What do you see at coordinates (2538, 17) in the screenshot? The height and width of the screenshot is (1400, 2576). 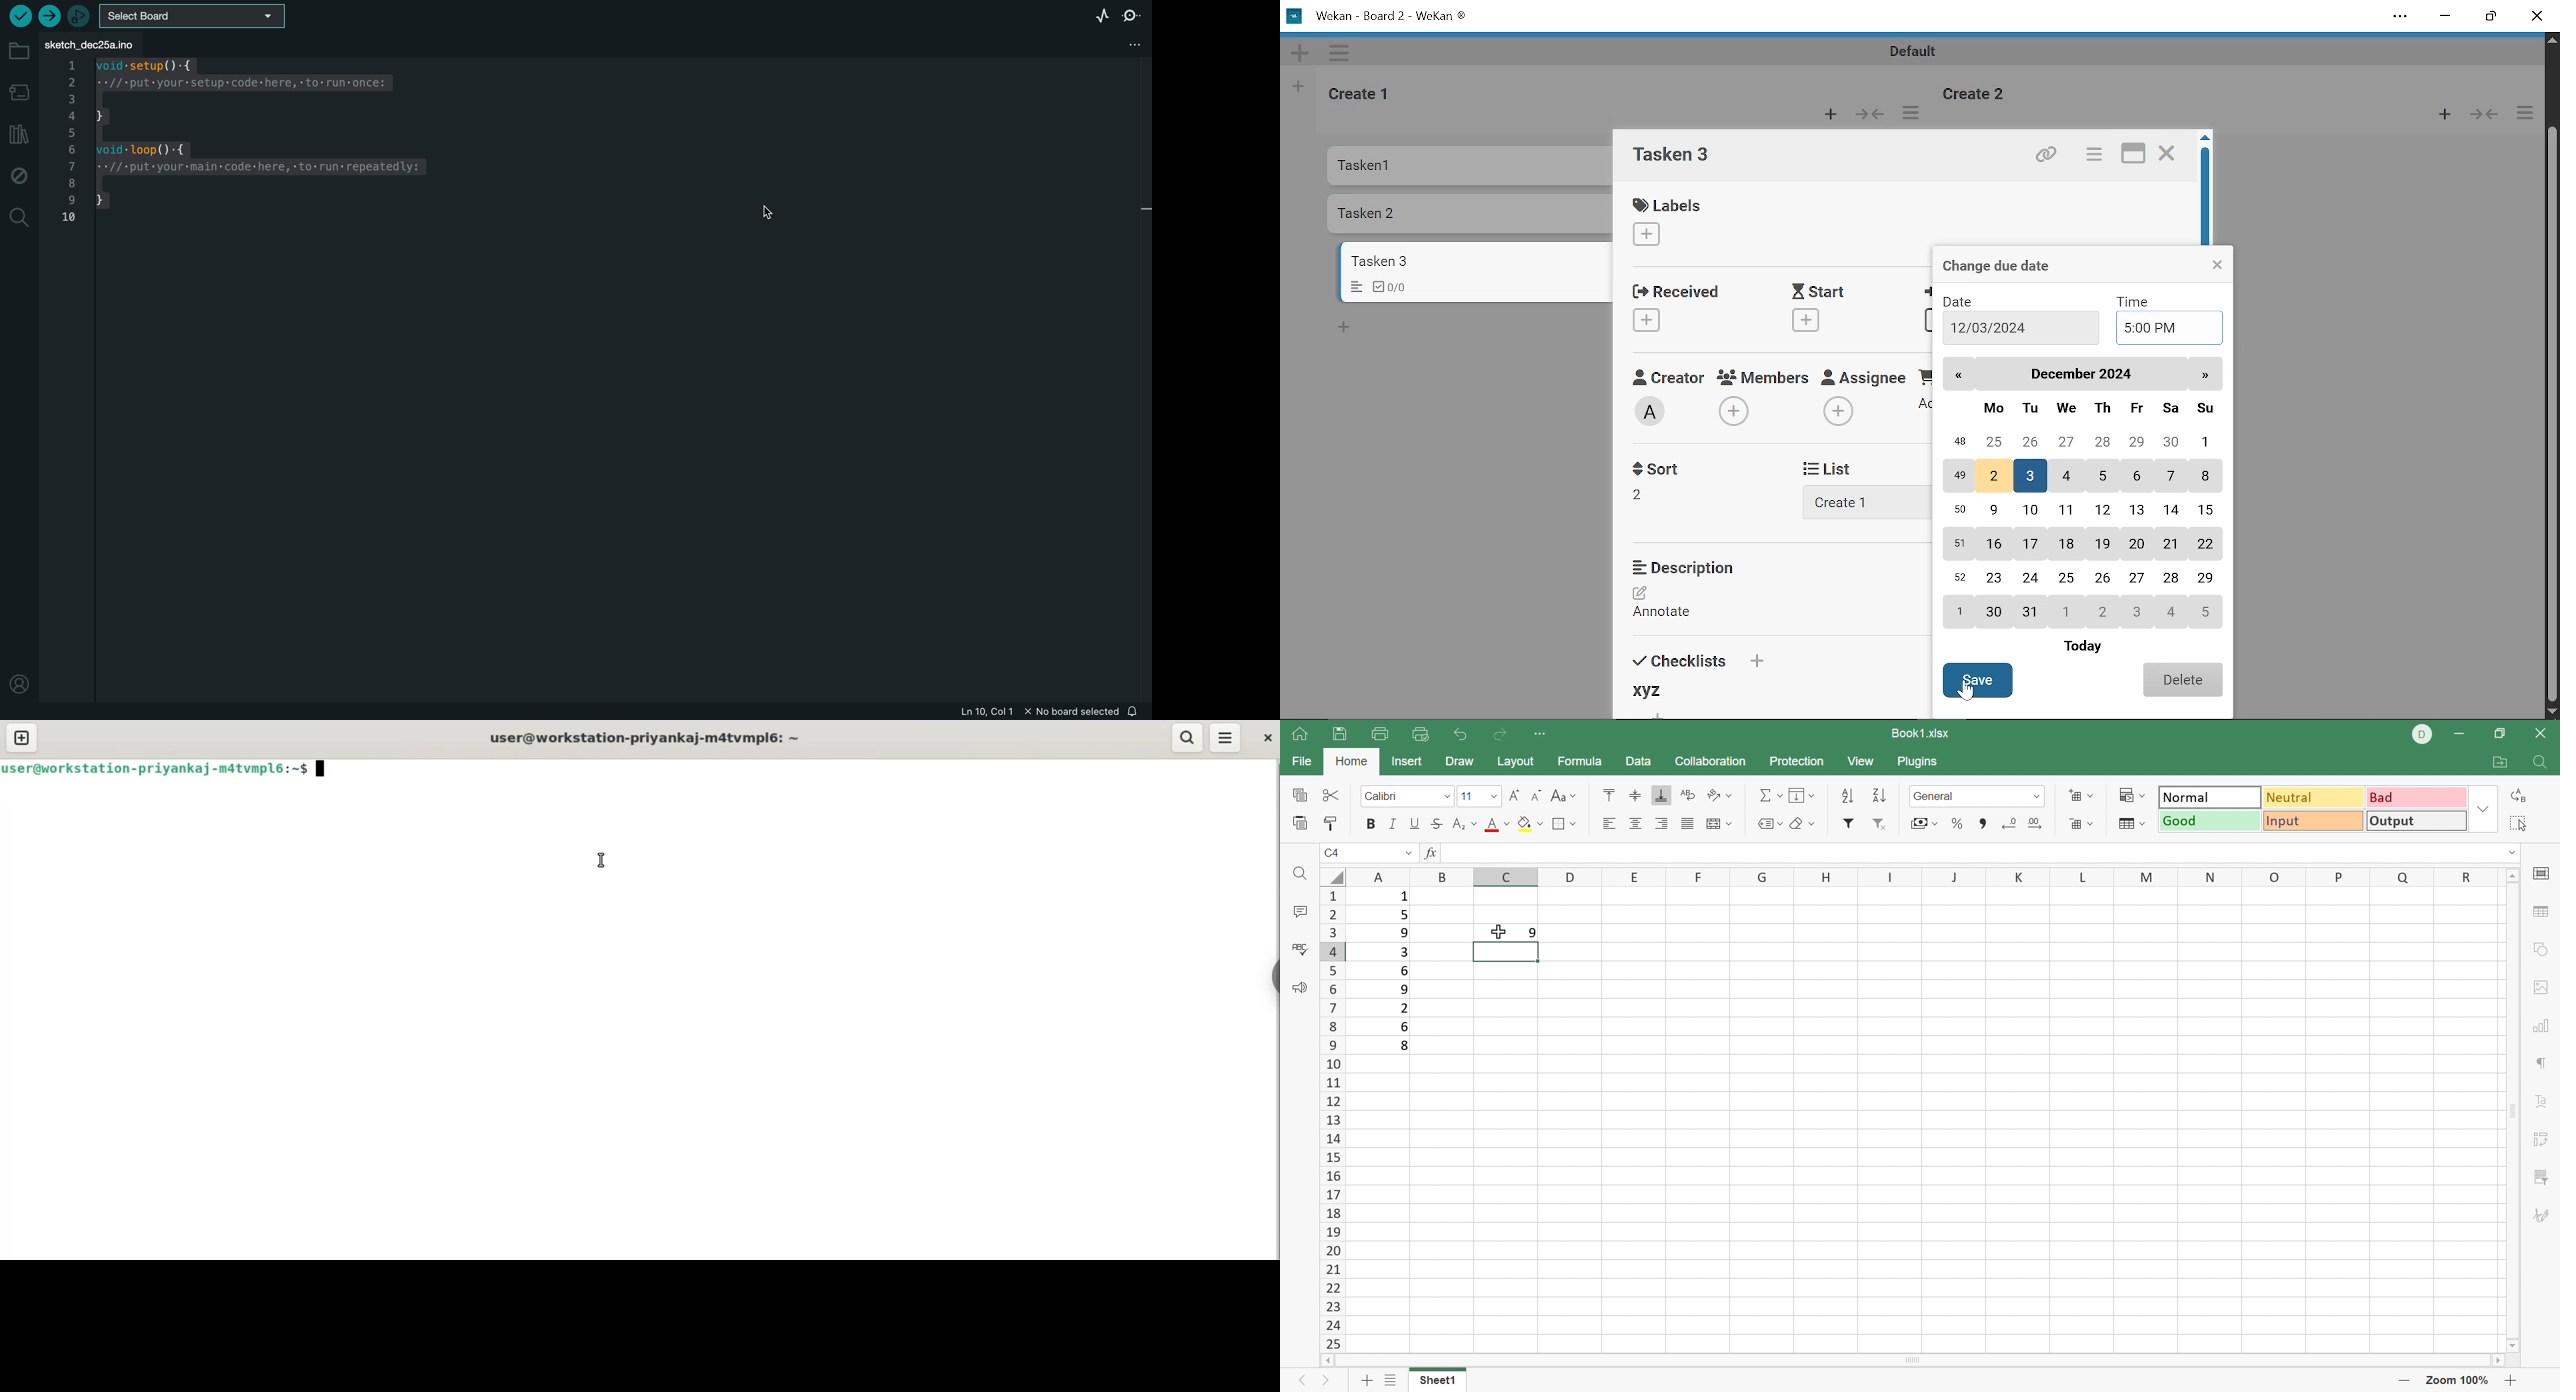 I see `Close` at bounding box center [2538, 17].